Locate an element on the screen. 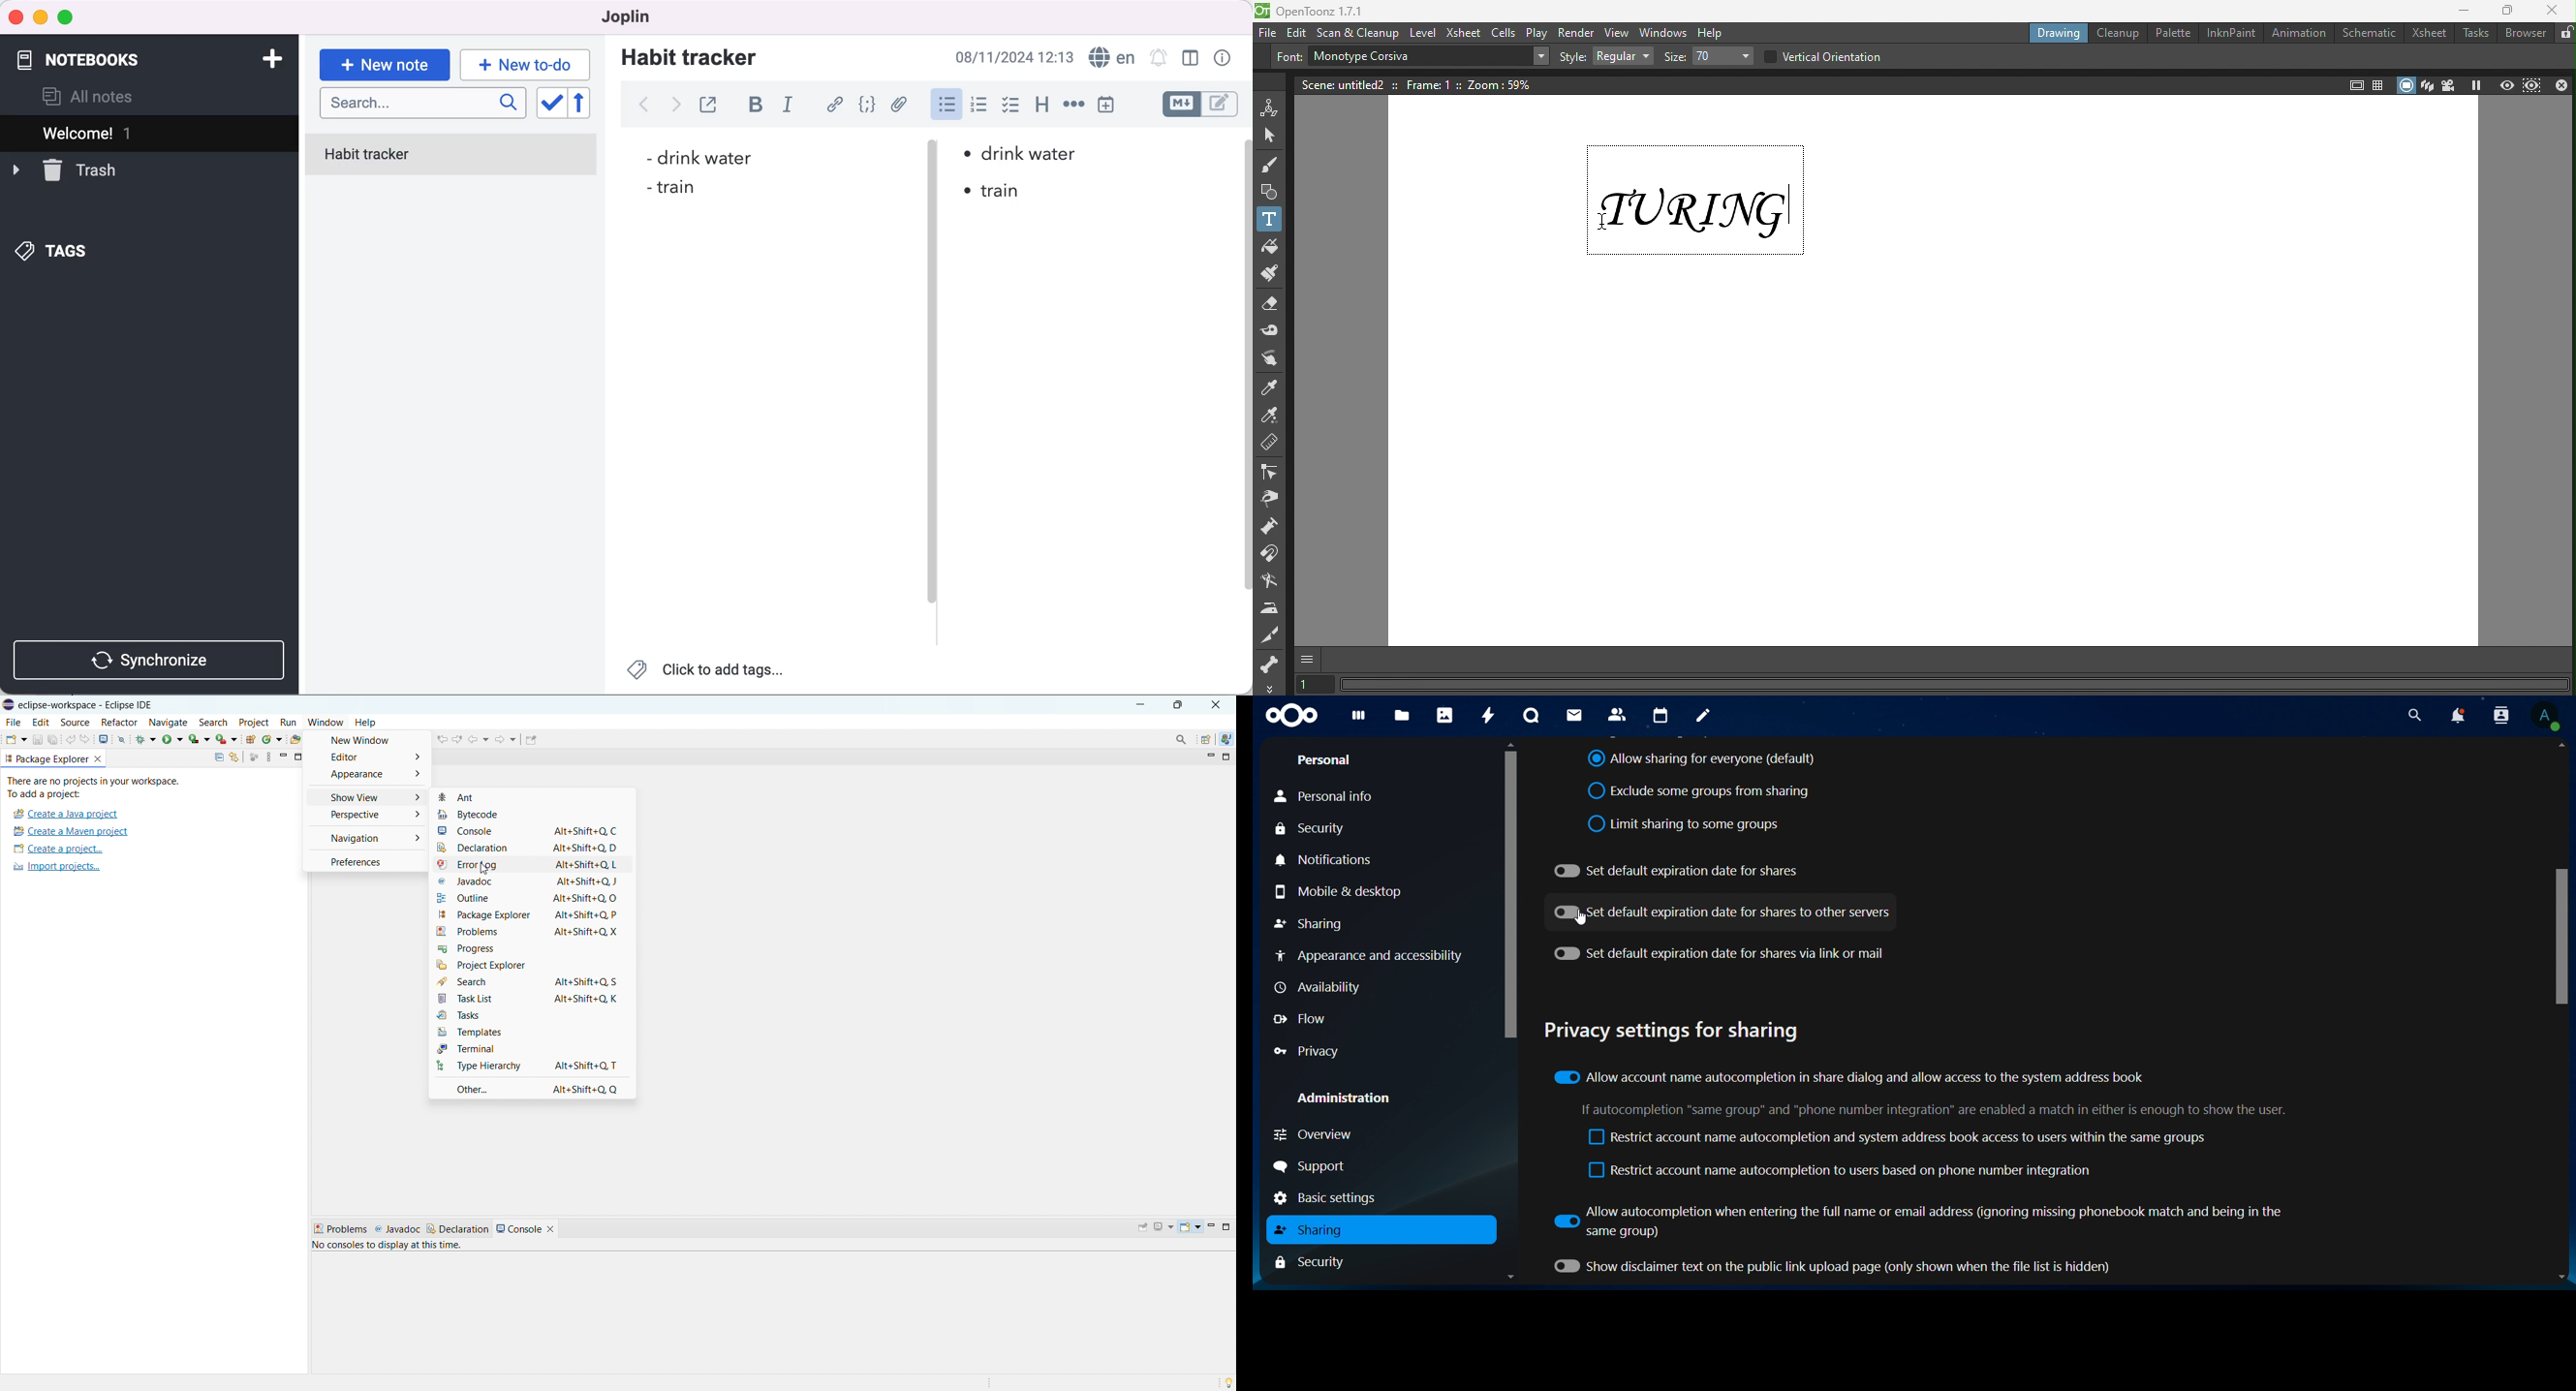 This screenshot has height=1400, width=2576. maximize is located at coordinates (1228, 756).